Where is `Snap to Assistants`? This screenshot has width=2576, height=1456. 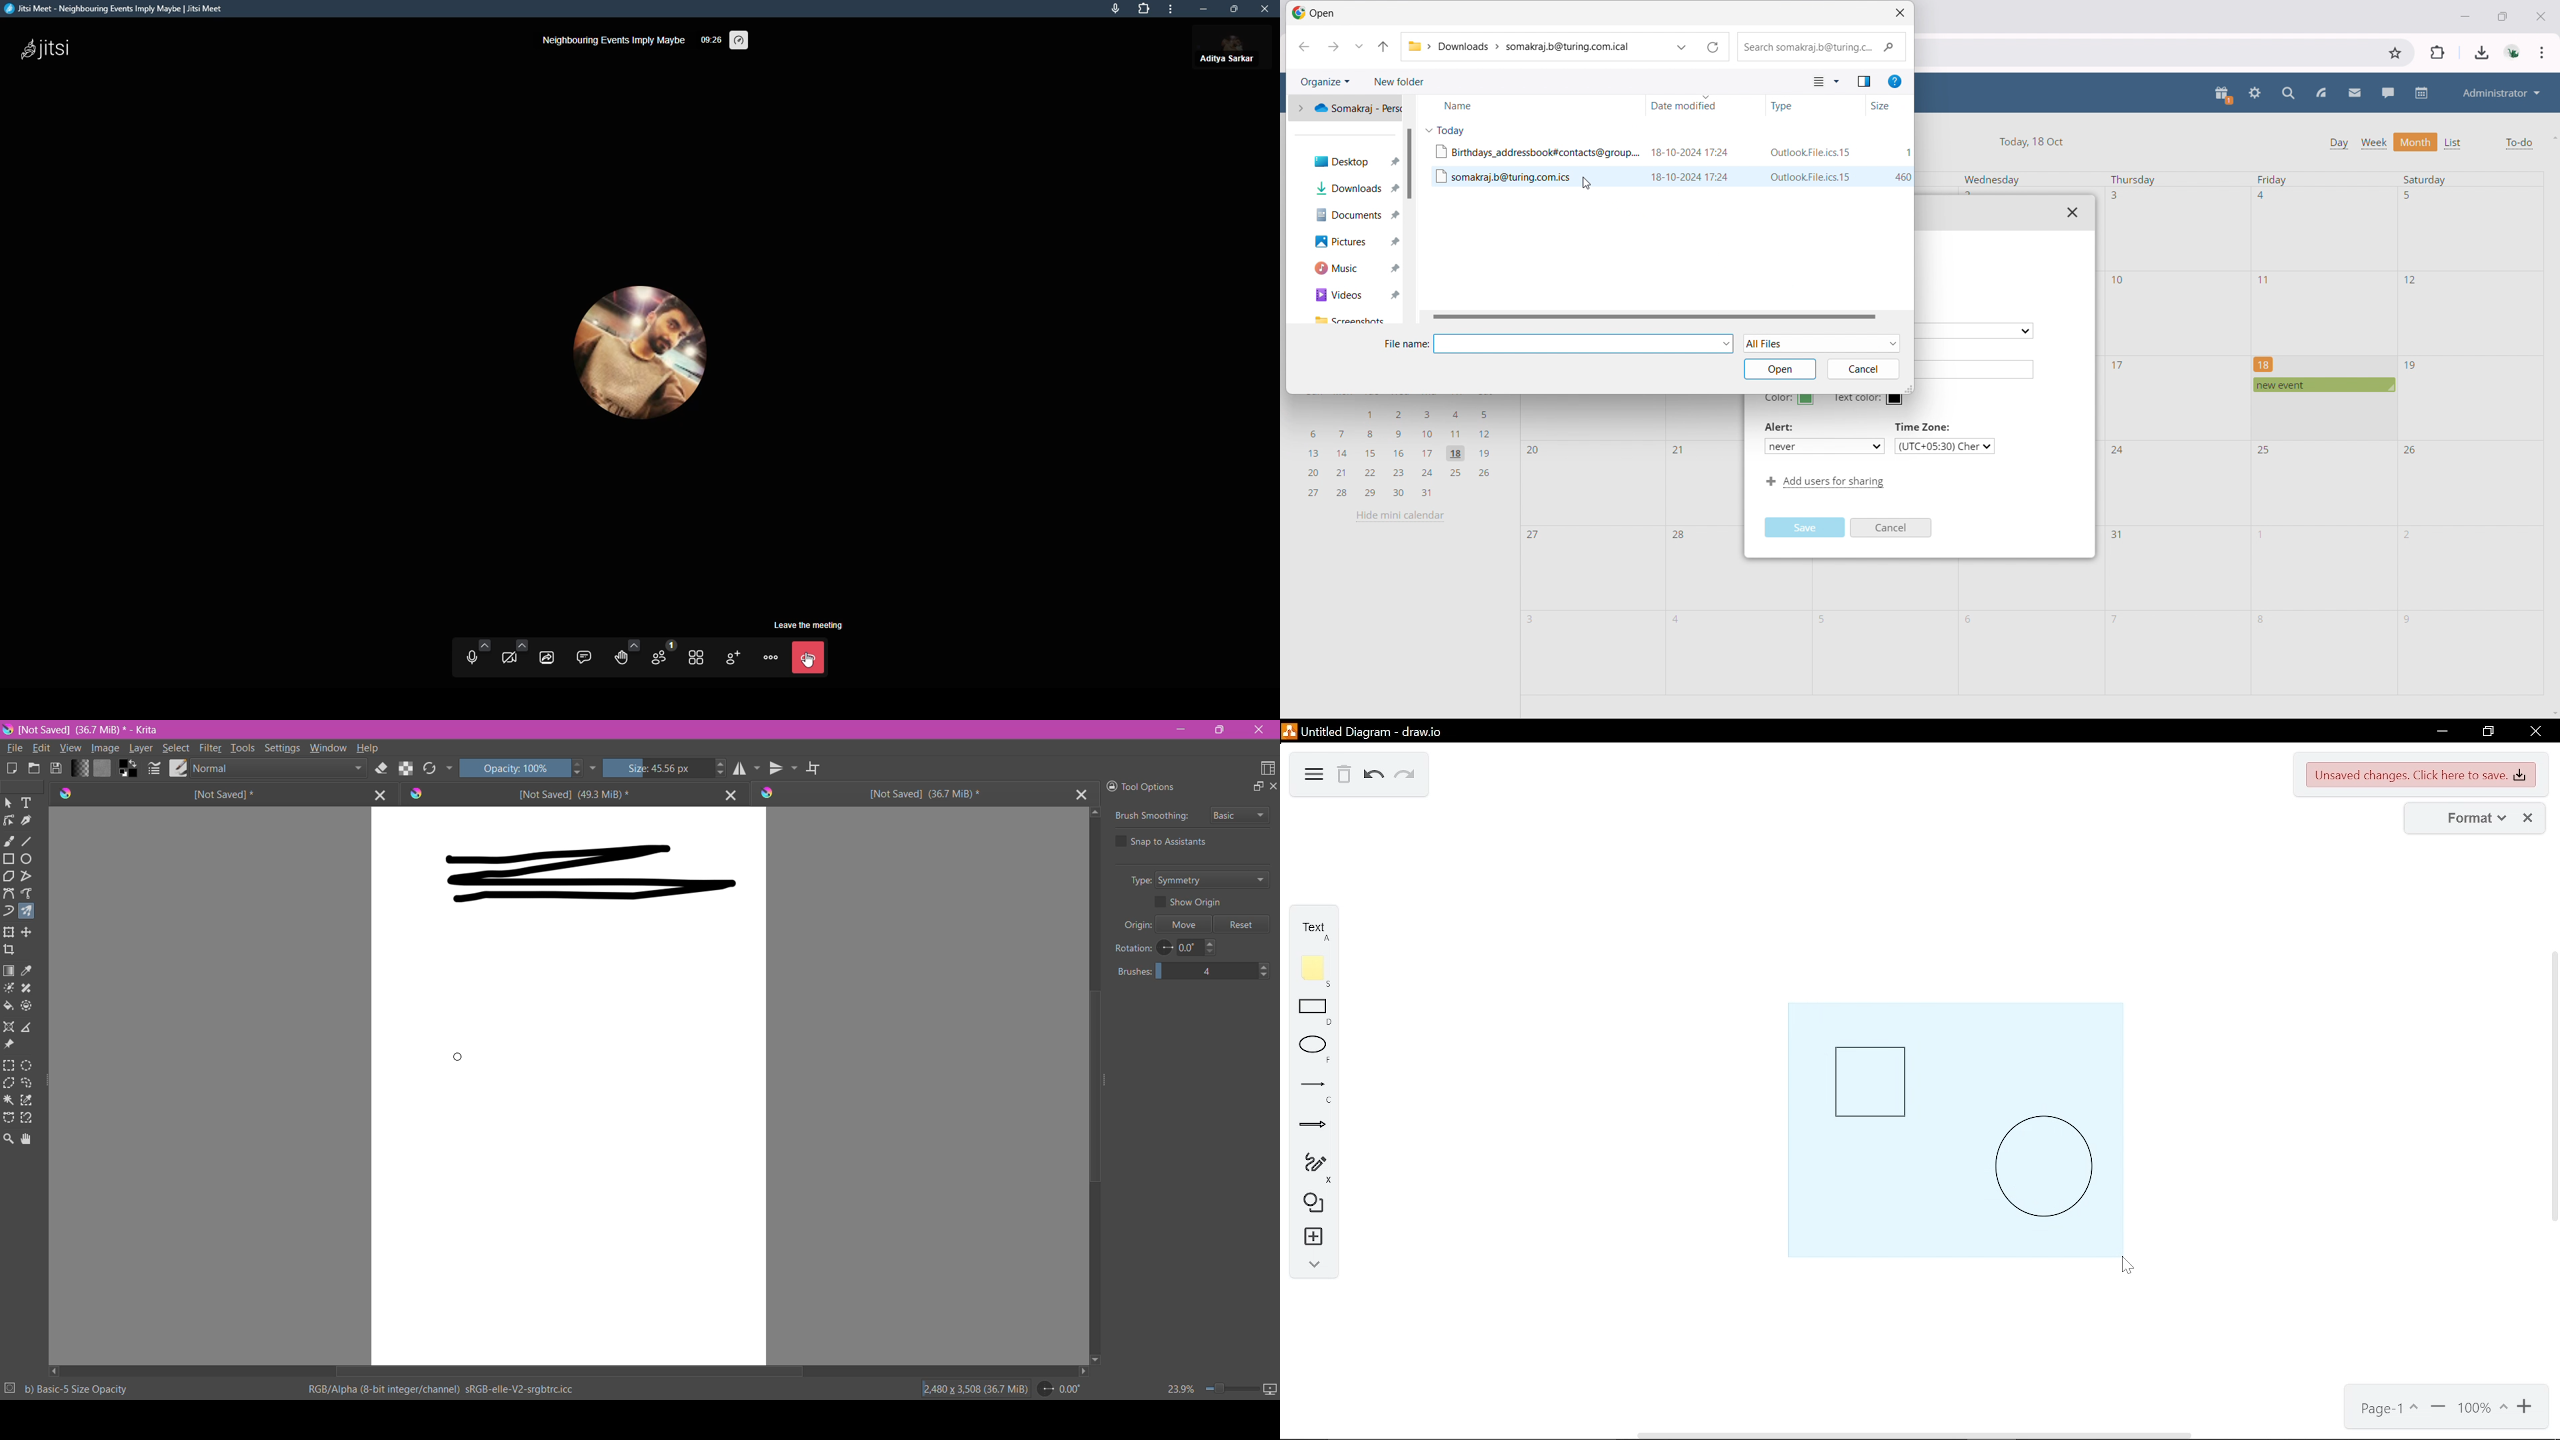
Snap to Assistants is located at coordinates (1174, 842).